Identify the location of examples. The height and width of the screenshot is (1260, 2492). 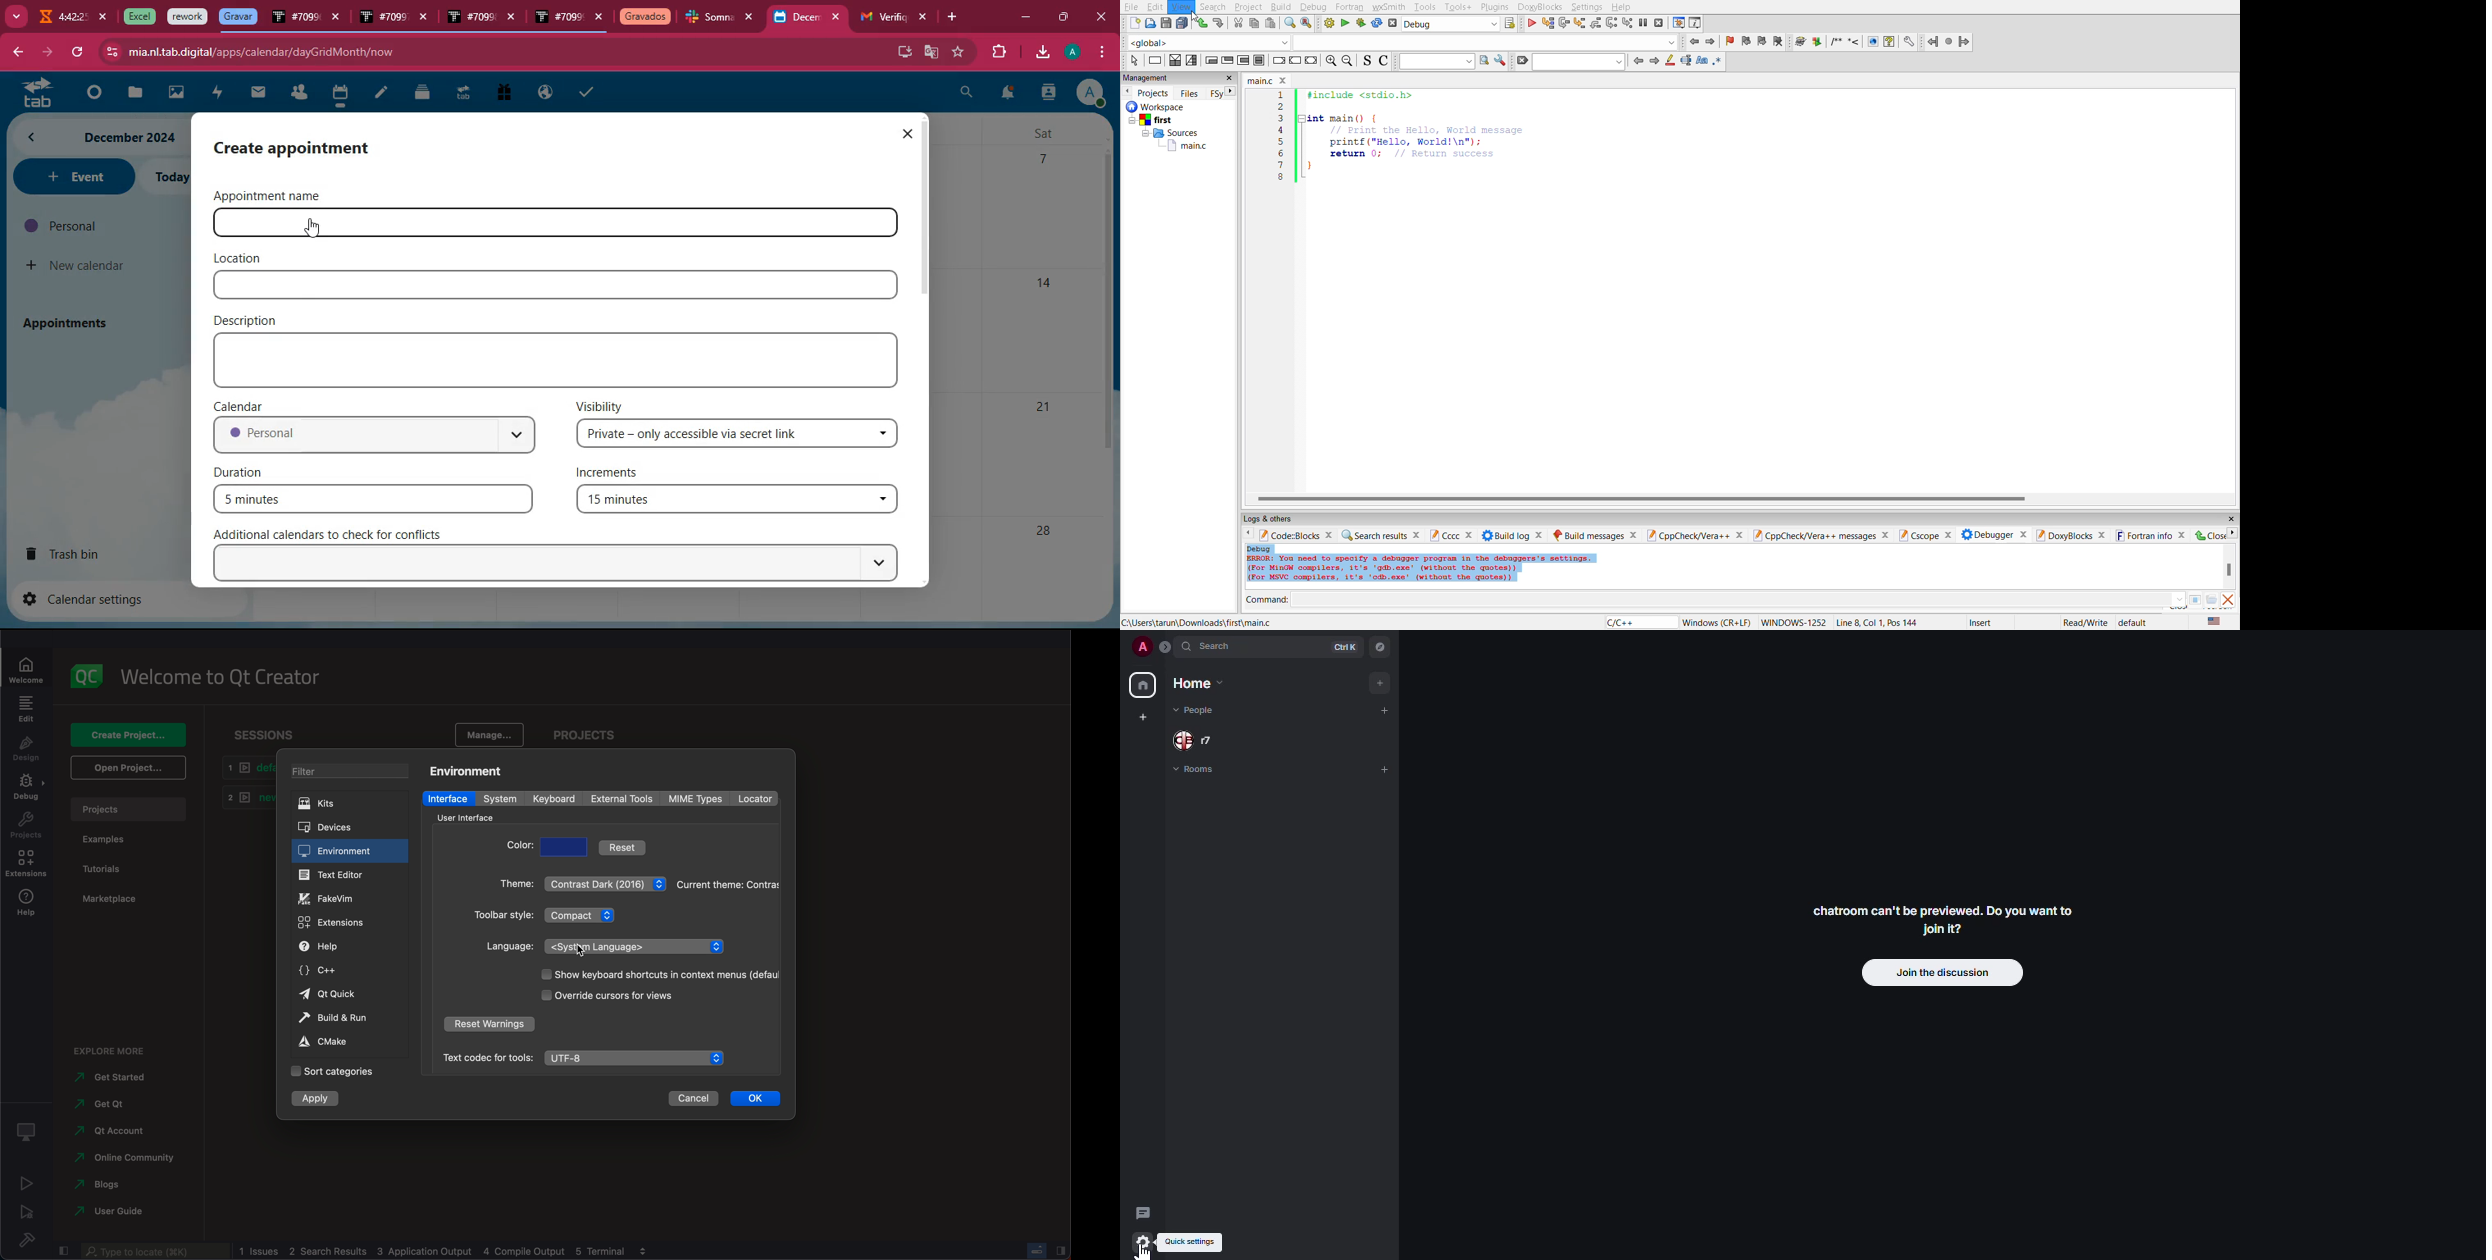
(109, 838).